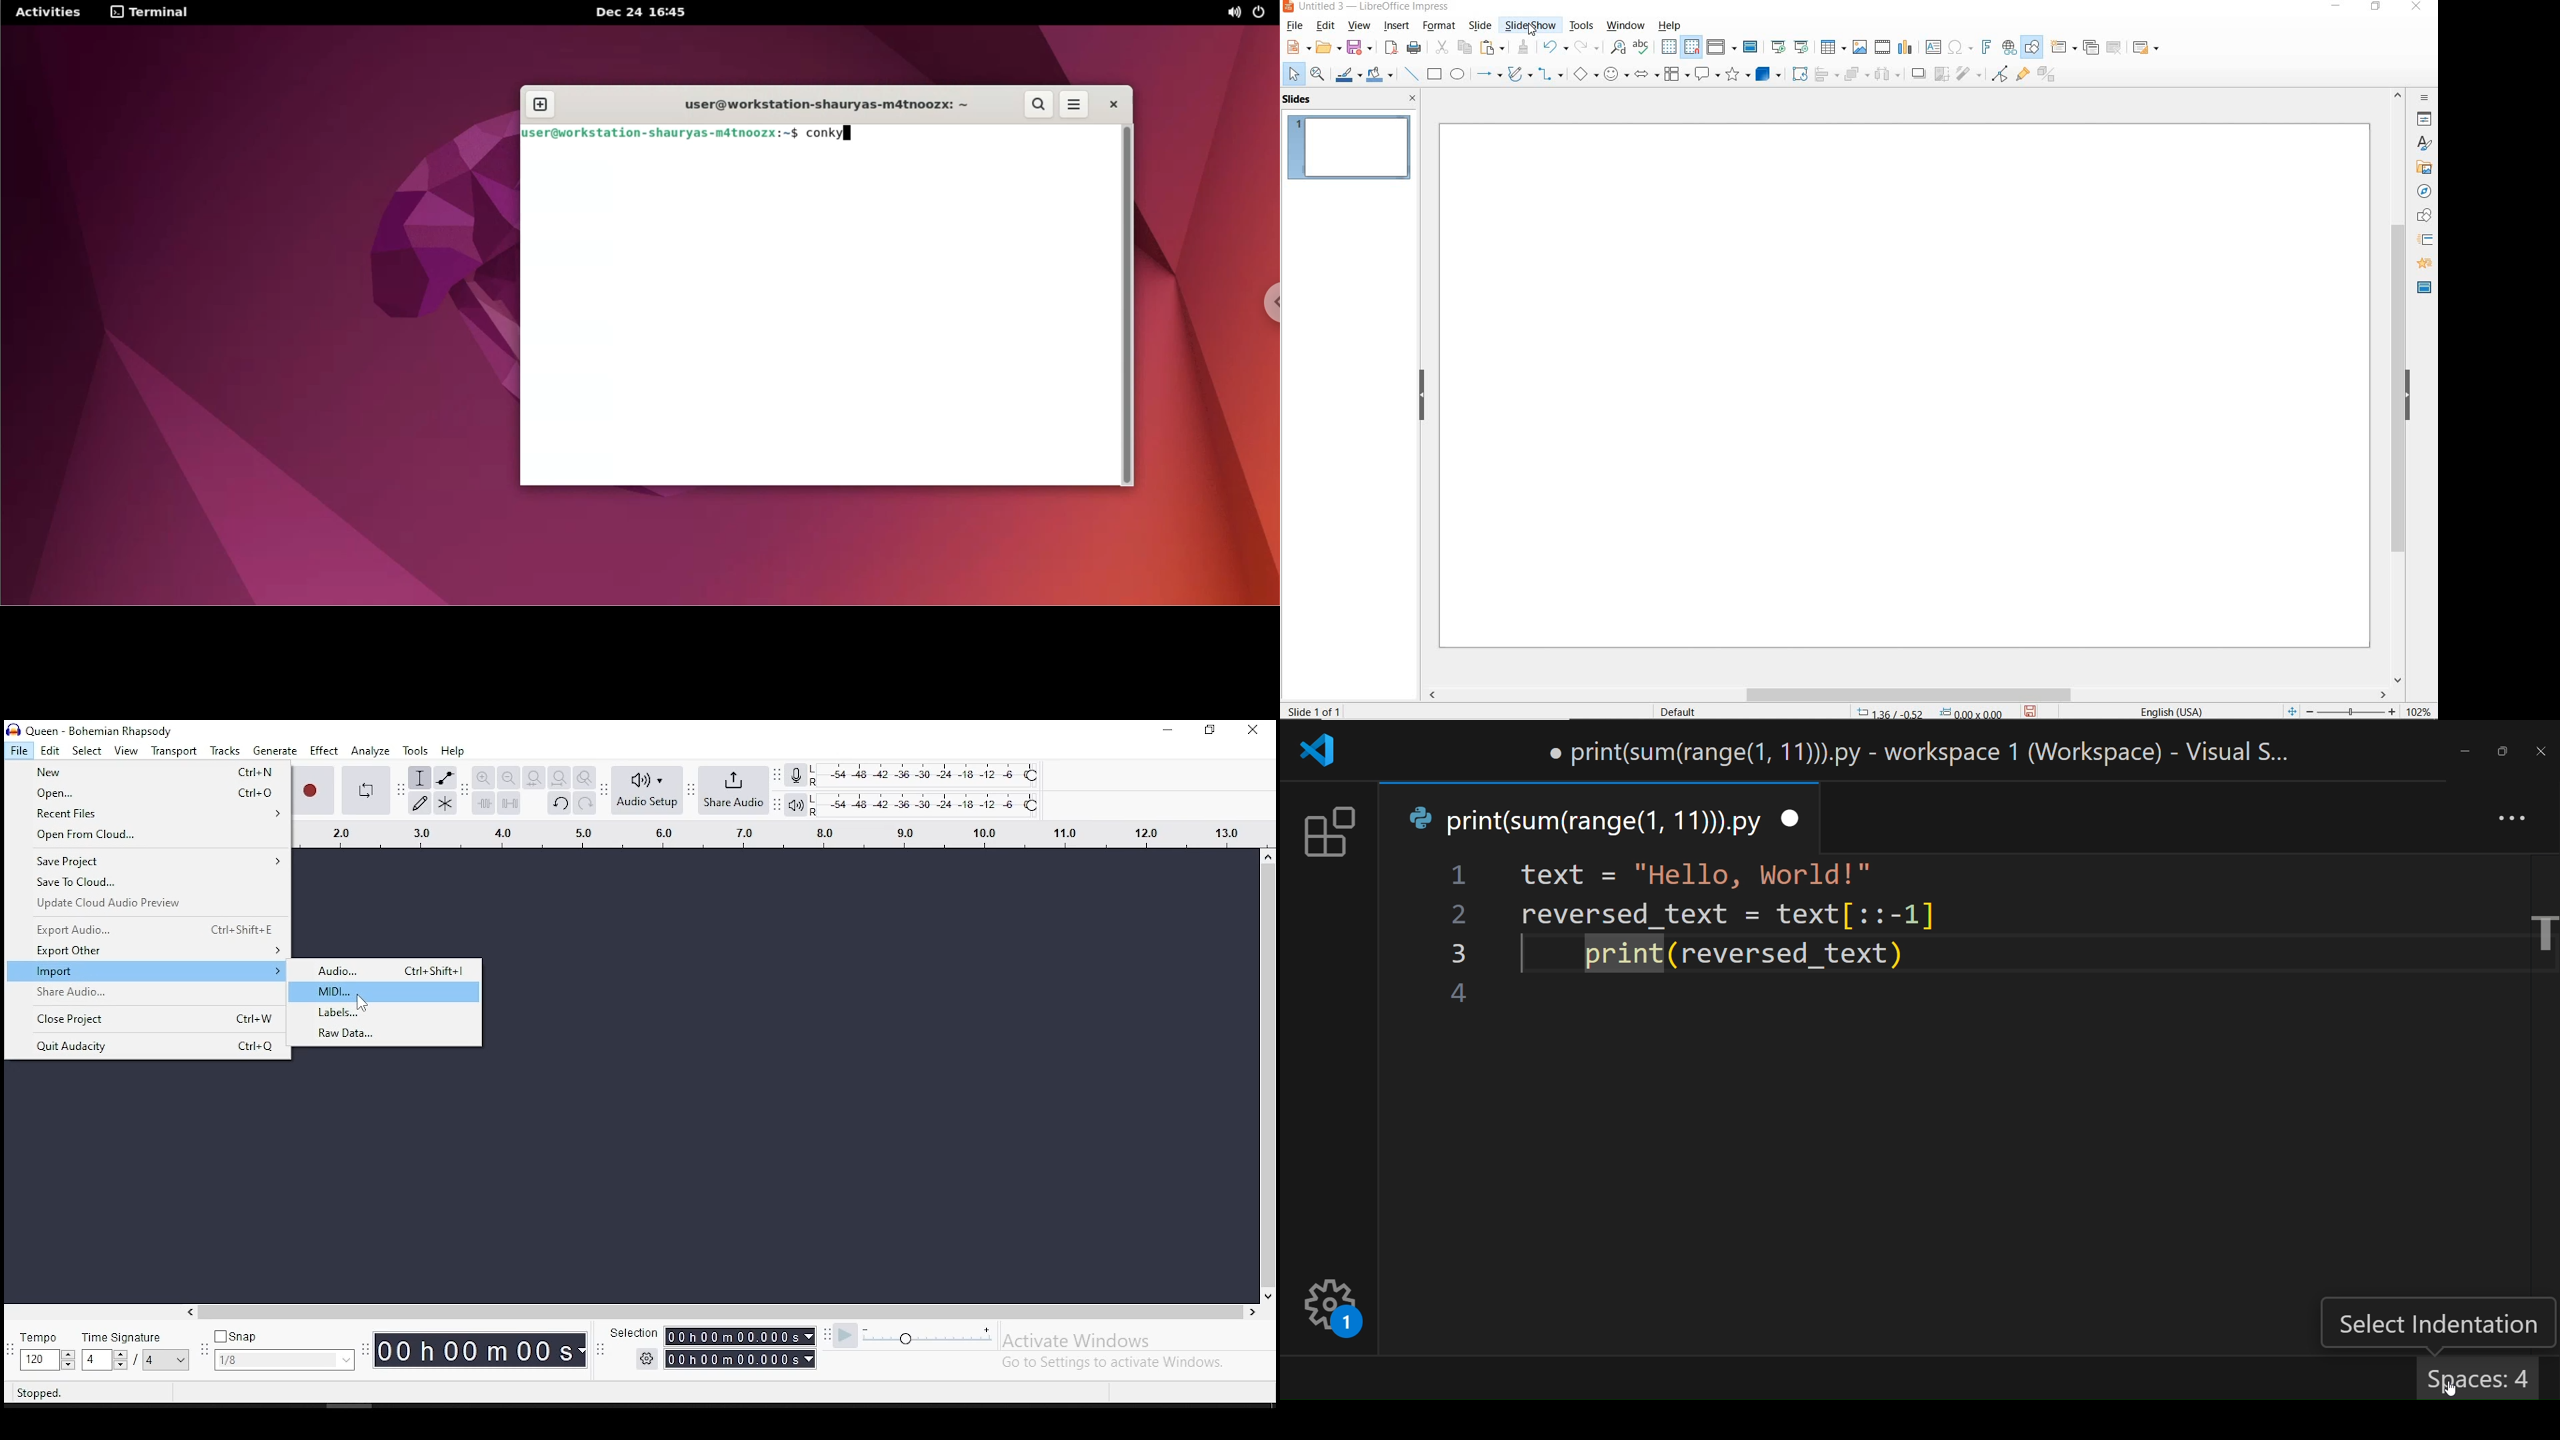 This screenshot has height=1456, width=2576. Describe the element at coordinates (1854, 76) in the screenshot. I see `ARRANGE` at that location.